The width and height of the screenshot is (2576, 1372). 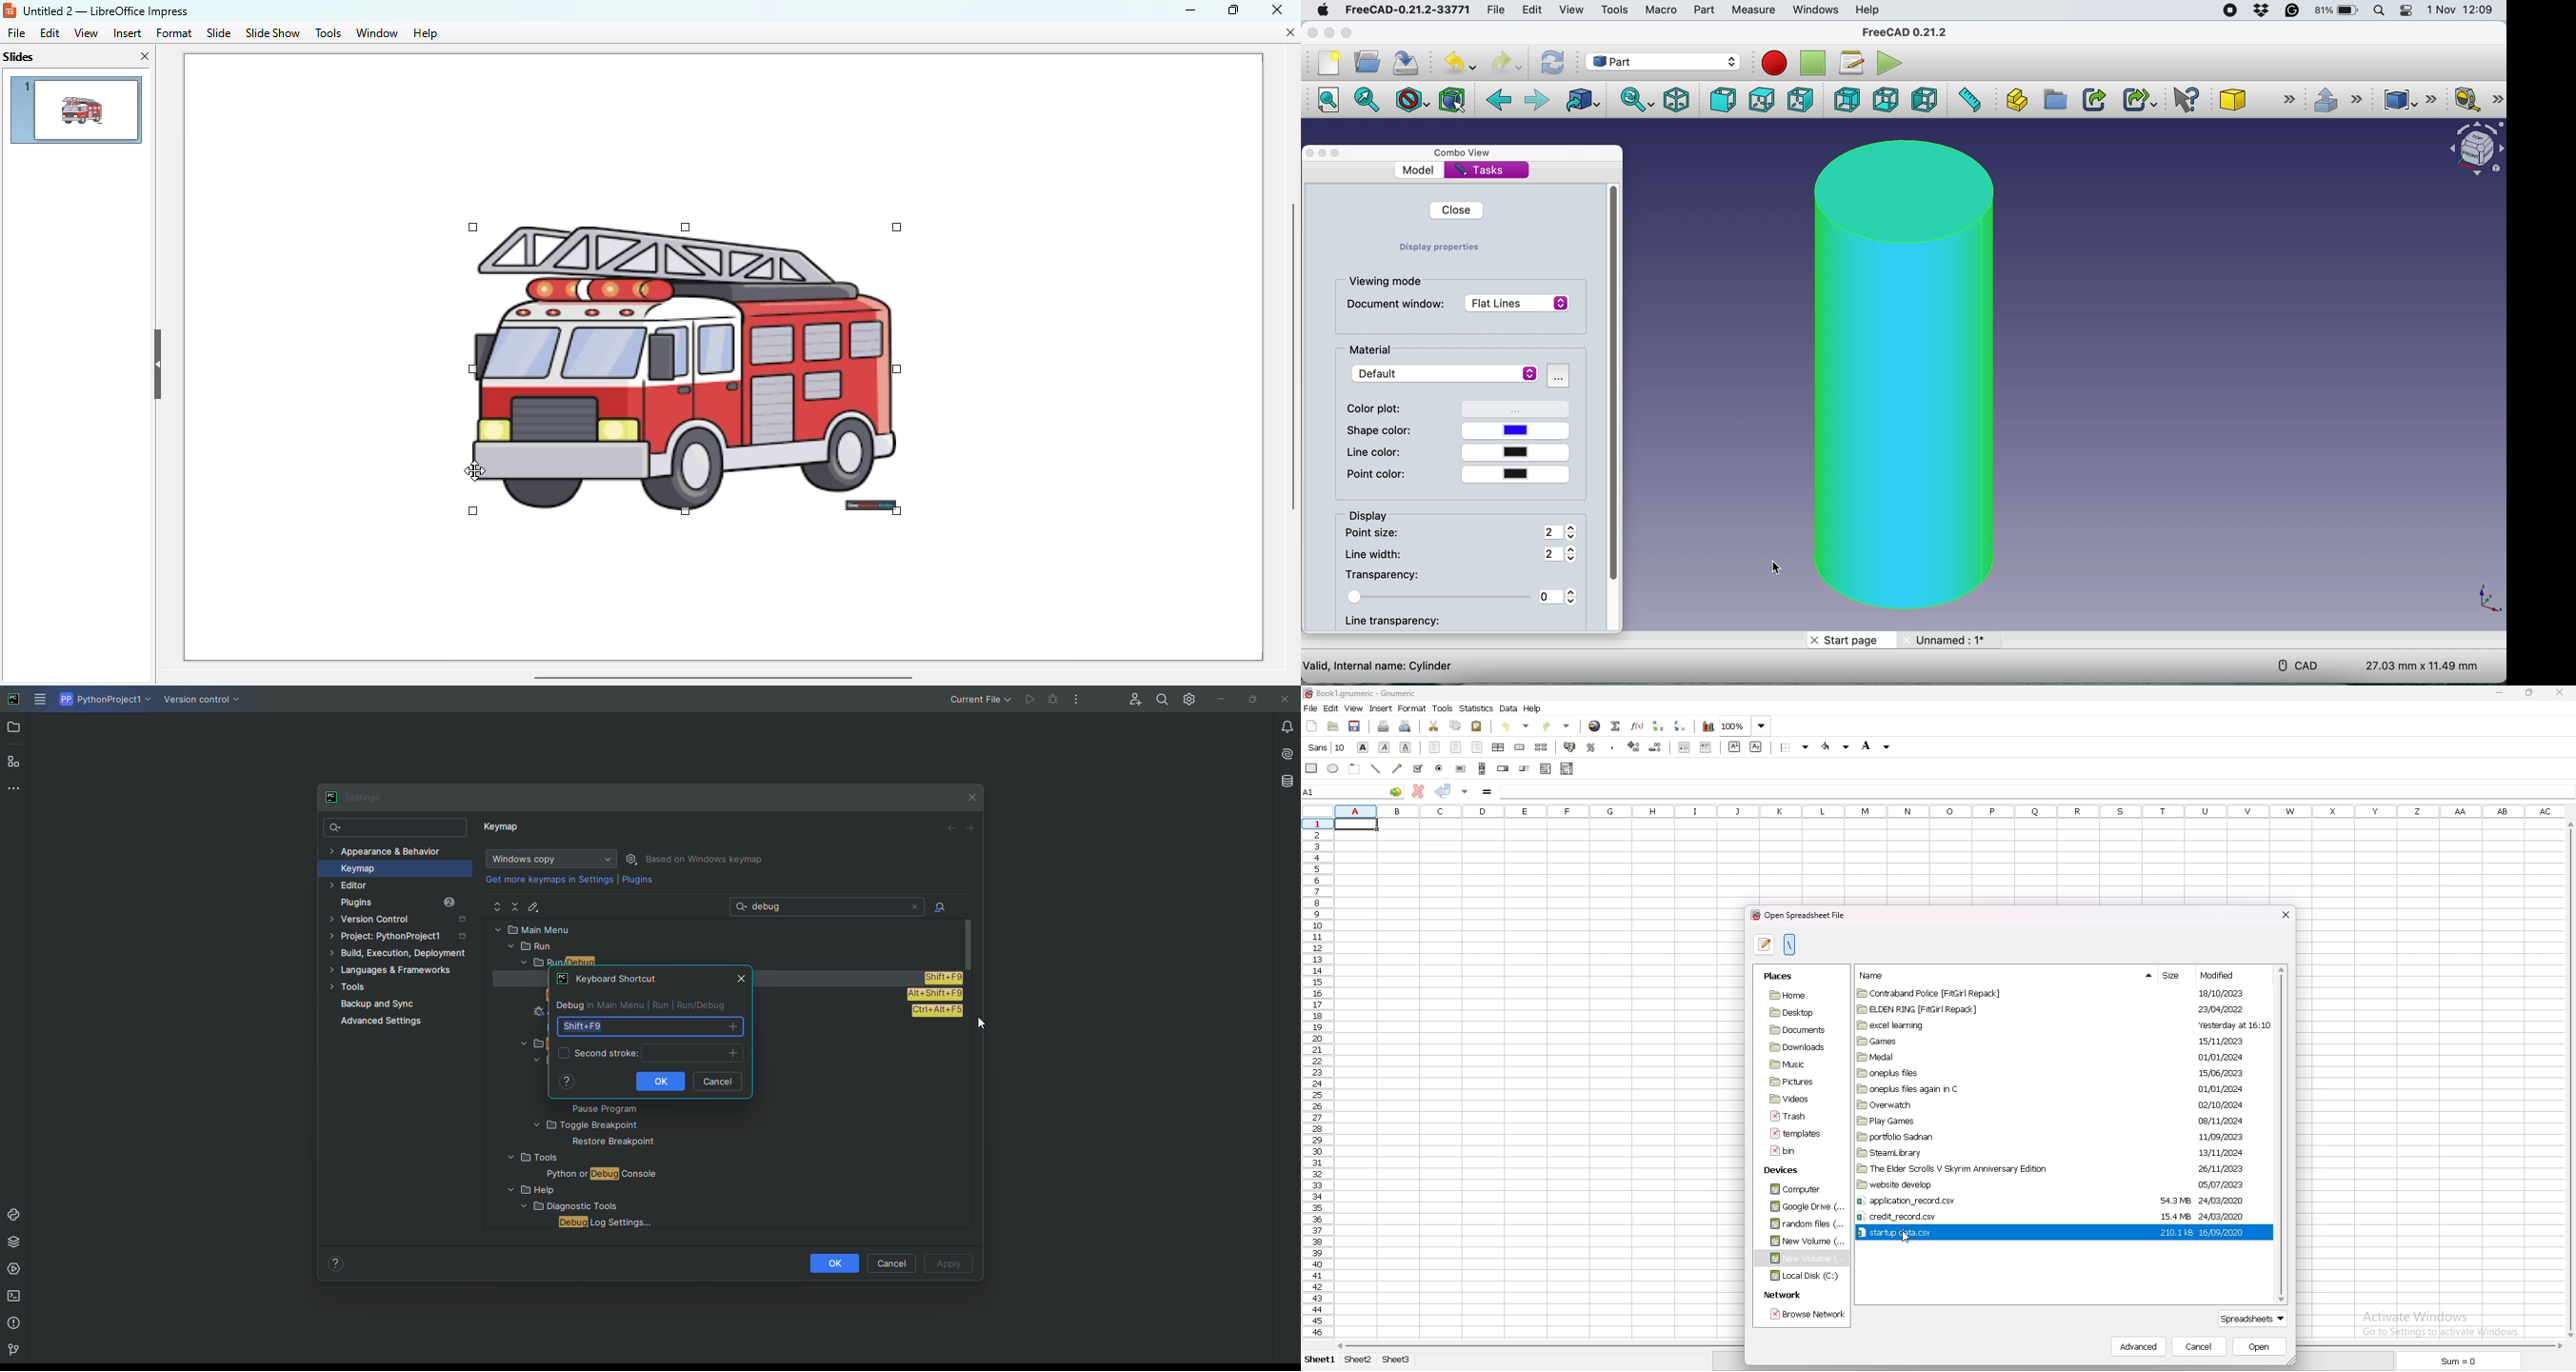 What do you see at coordinates (1591, 747) in the screenshot?
I see `percentage` at bounding box center [1591, 747].